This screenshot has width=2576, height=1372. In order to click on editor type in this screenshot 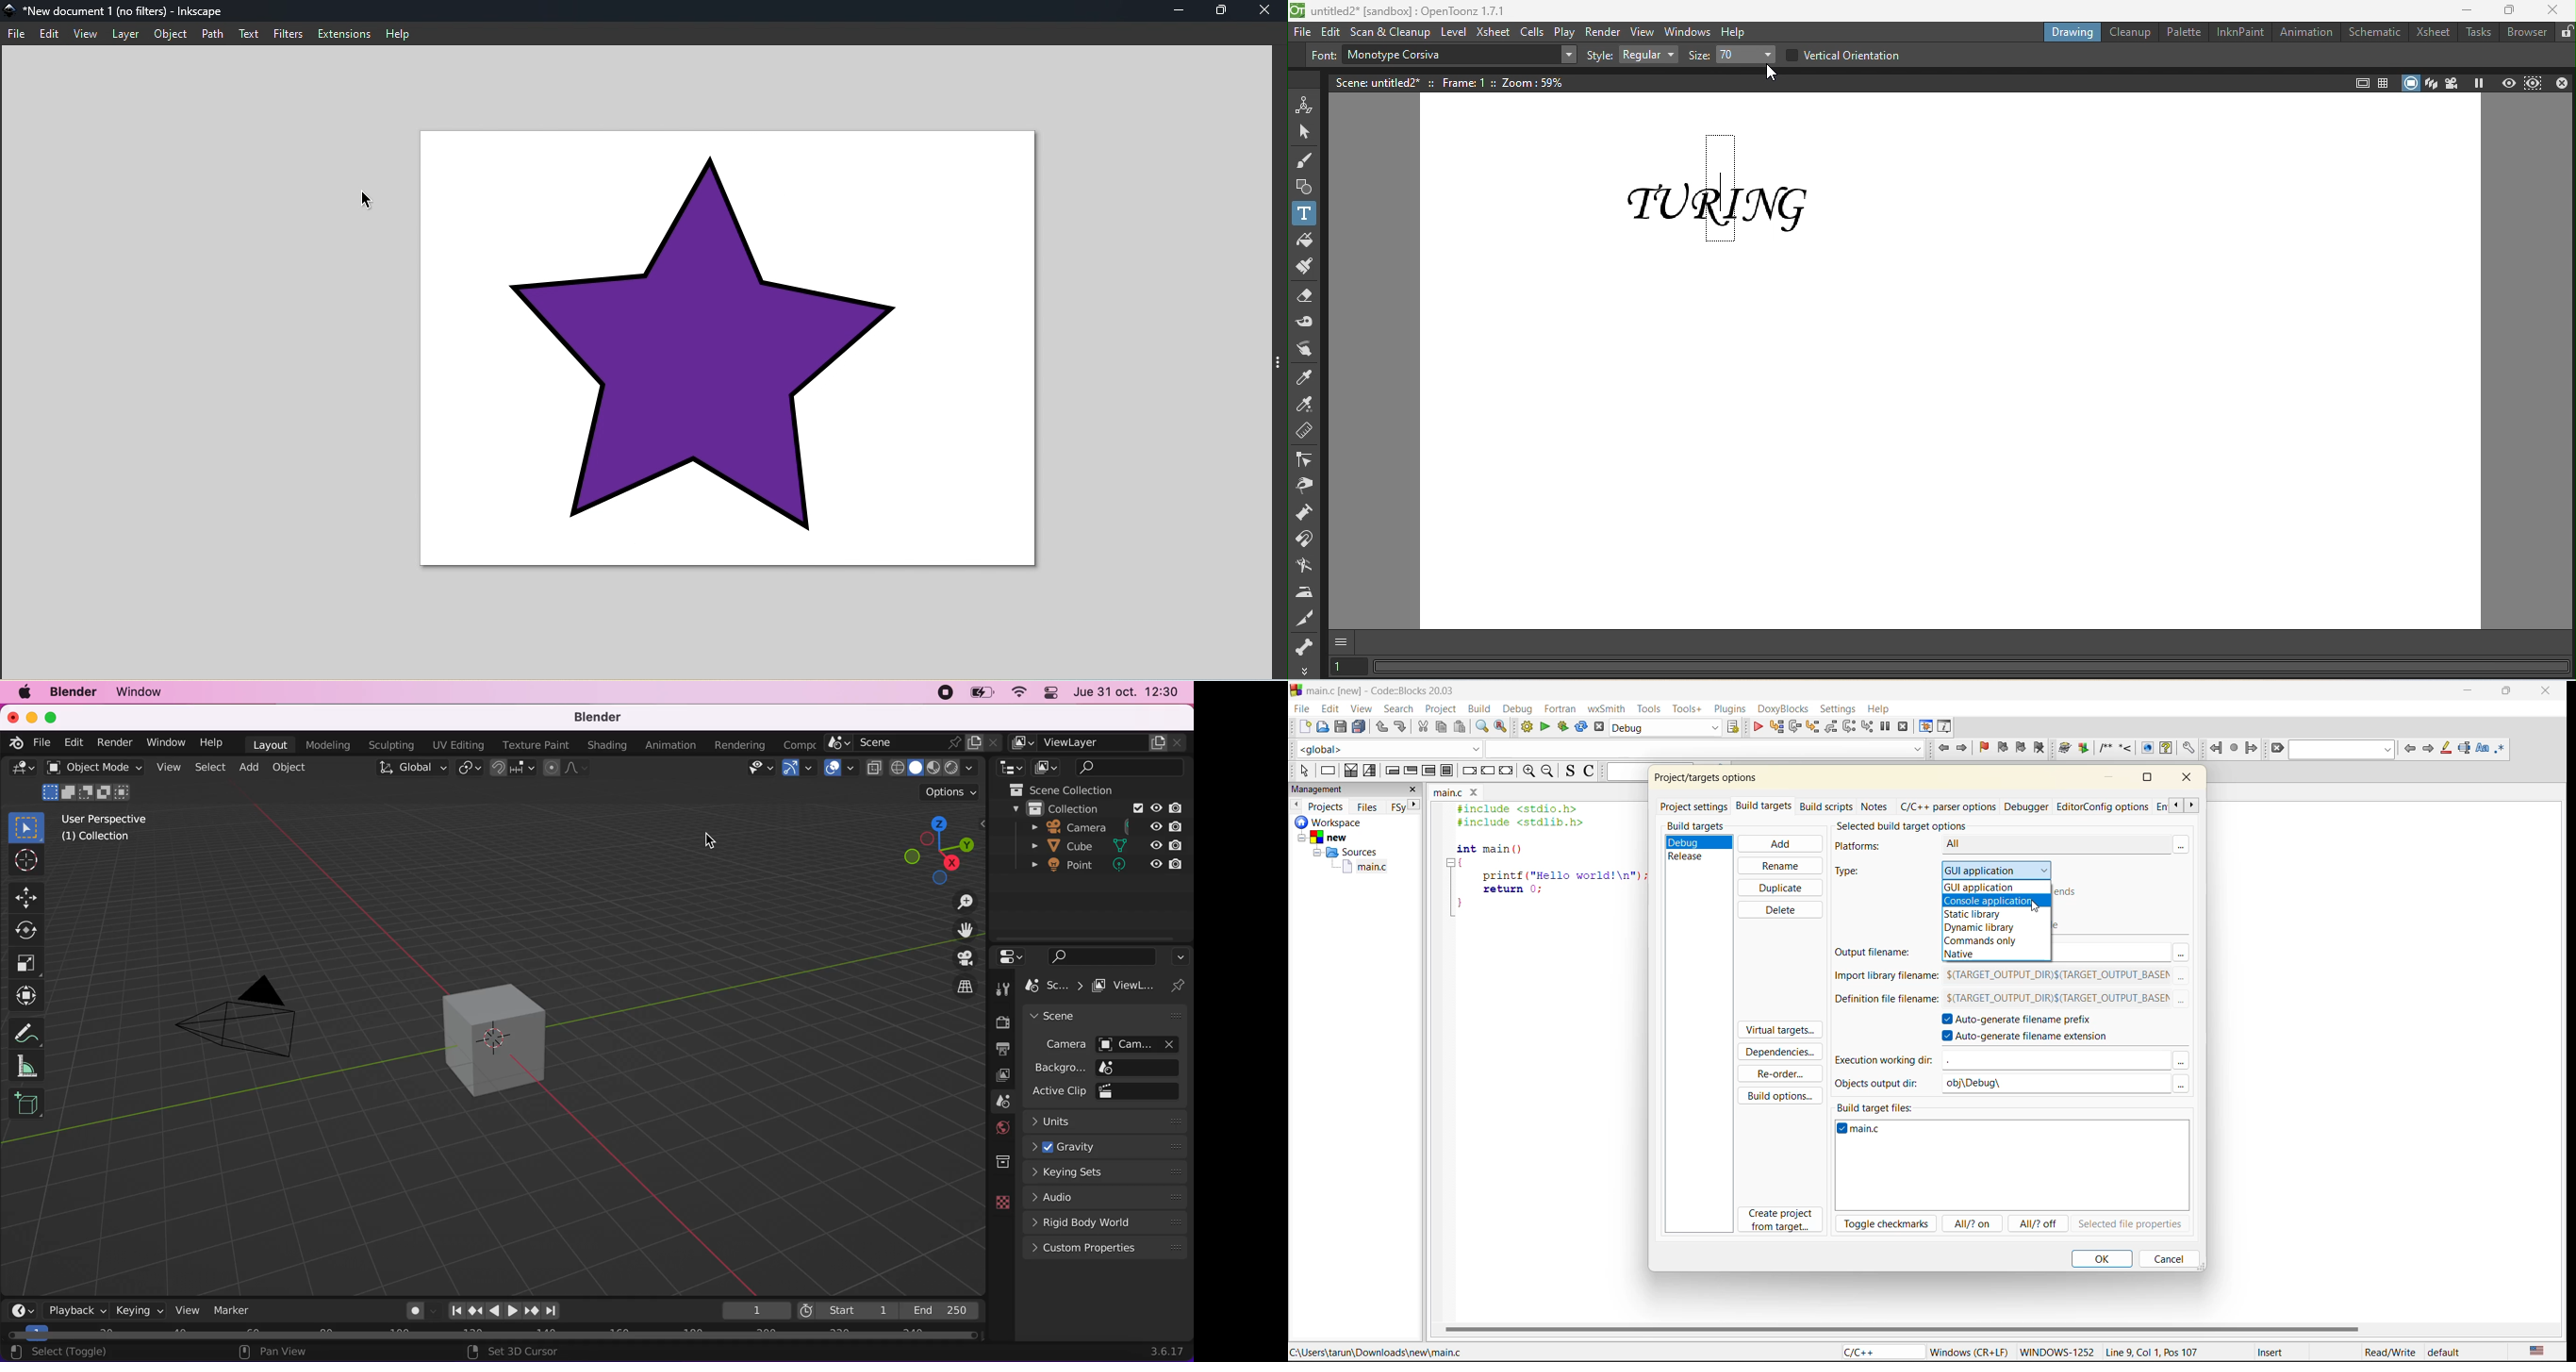, I will do `click(18, 1309)`.